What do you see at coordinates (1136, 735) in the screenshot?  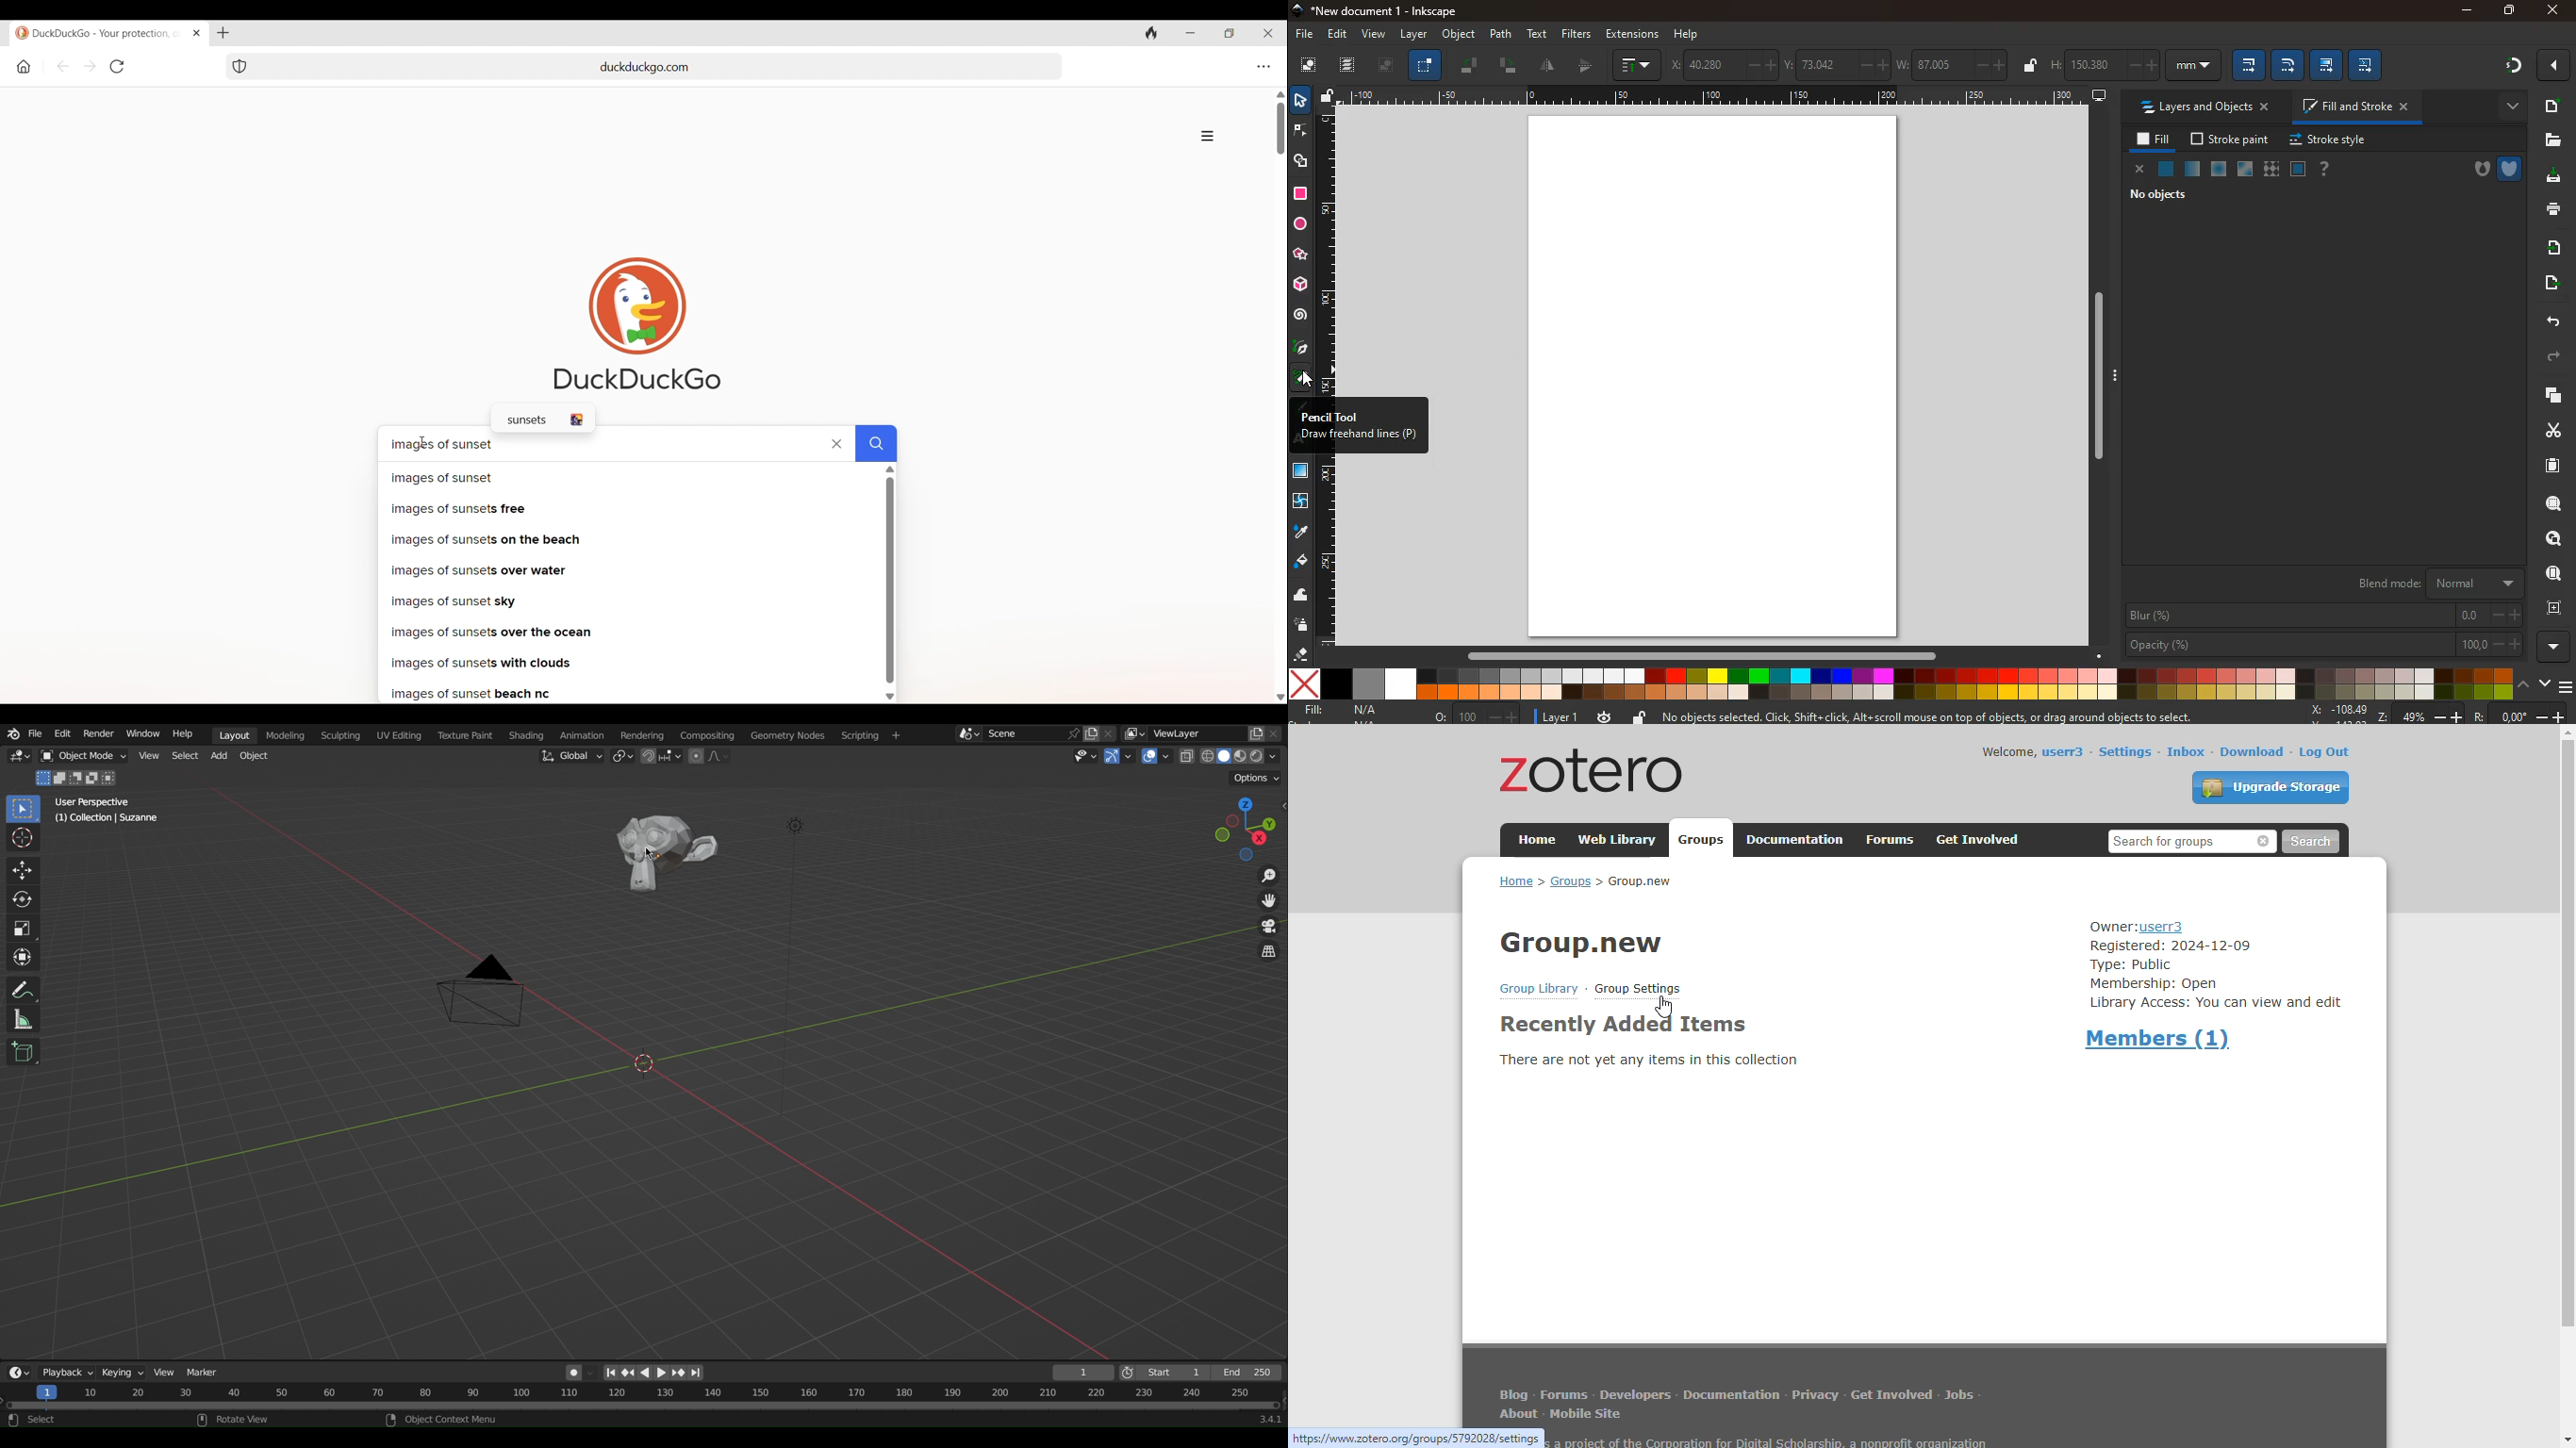 I see `viewLayer dropdown` at bounding box center [1136, 735].